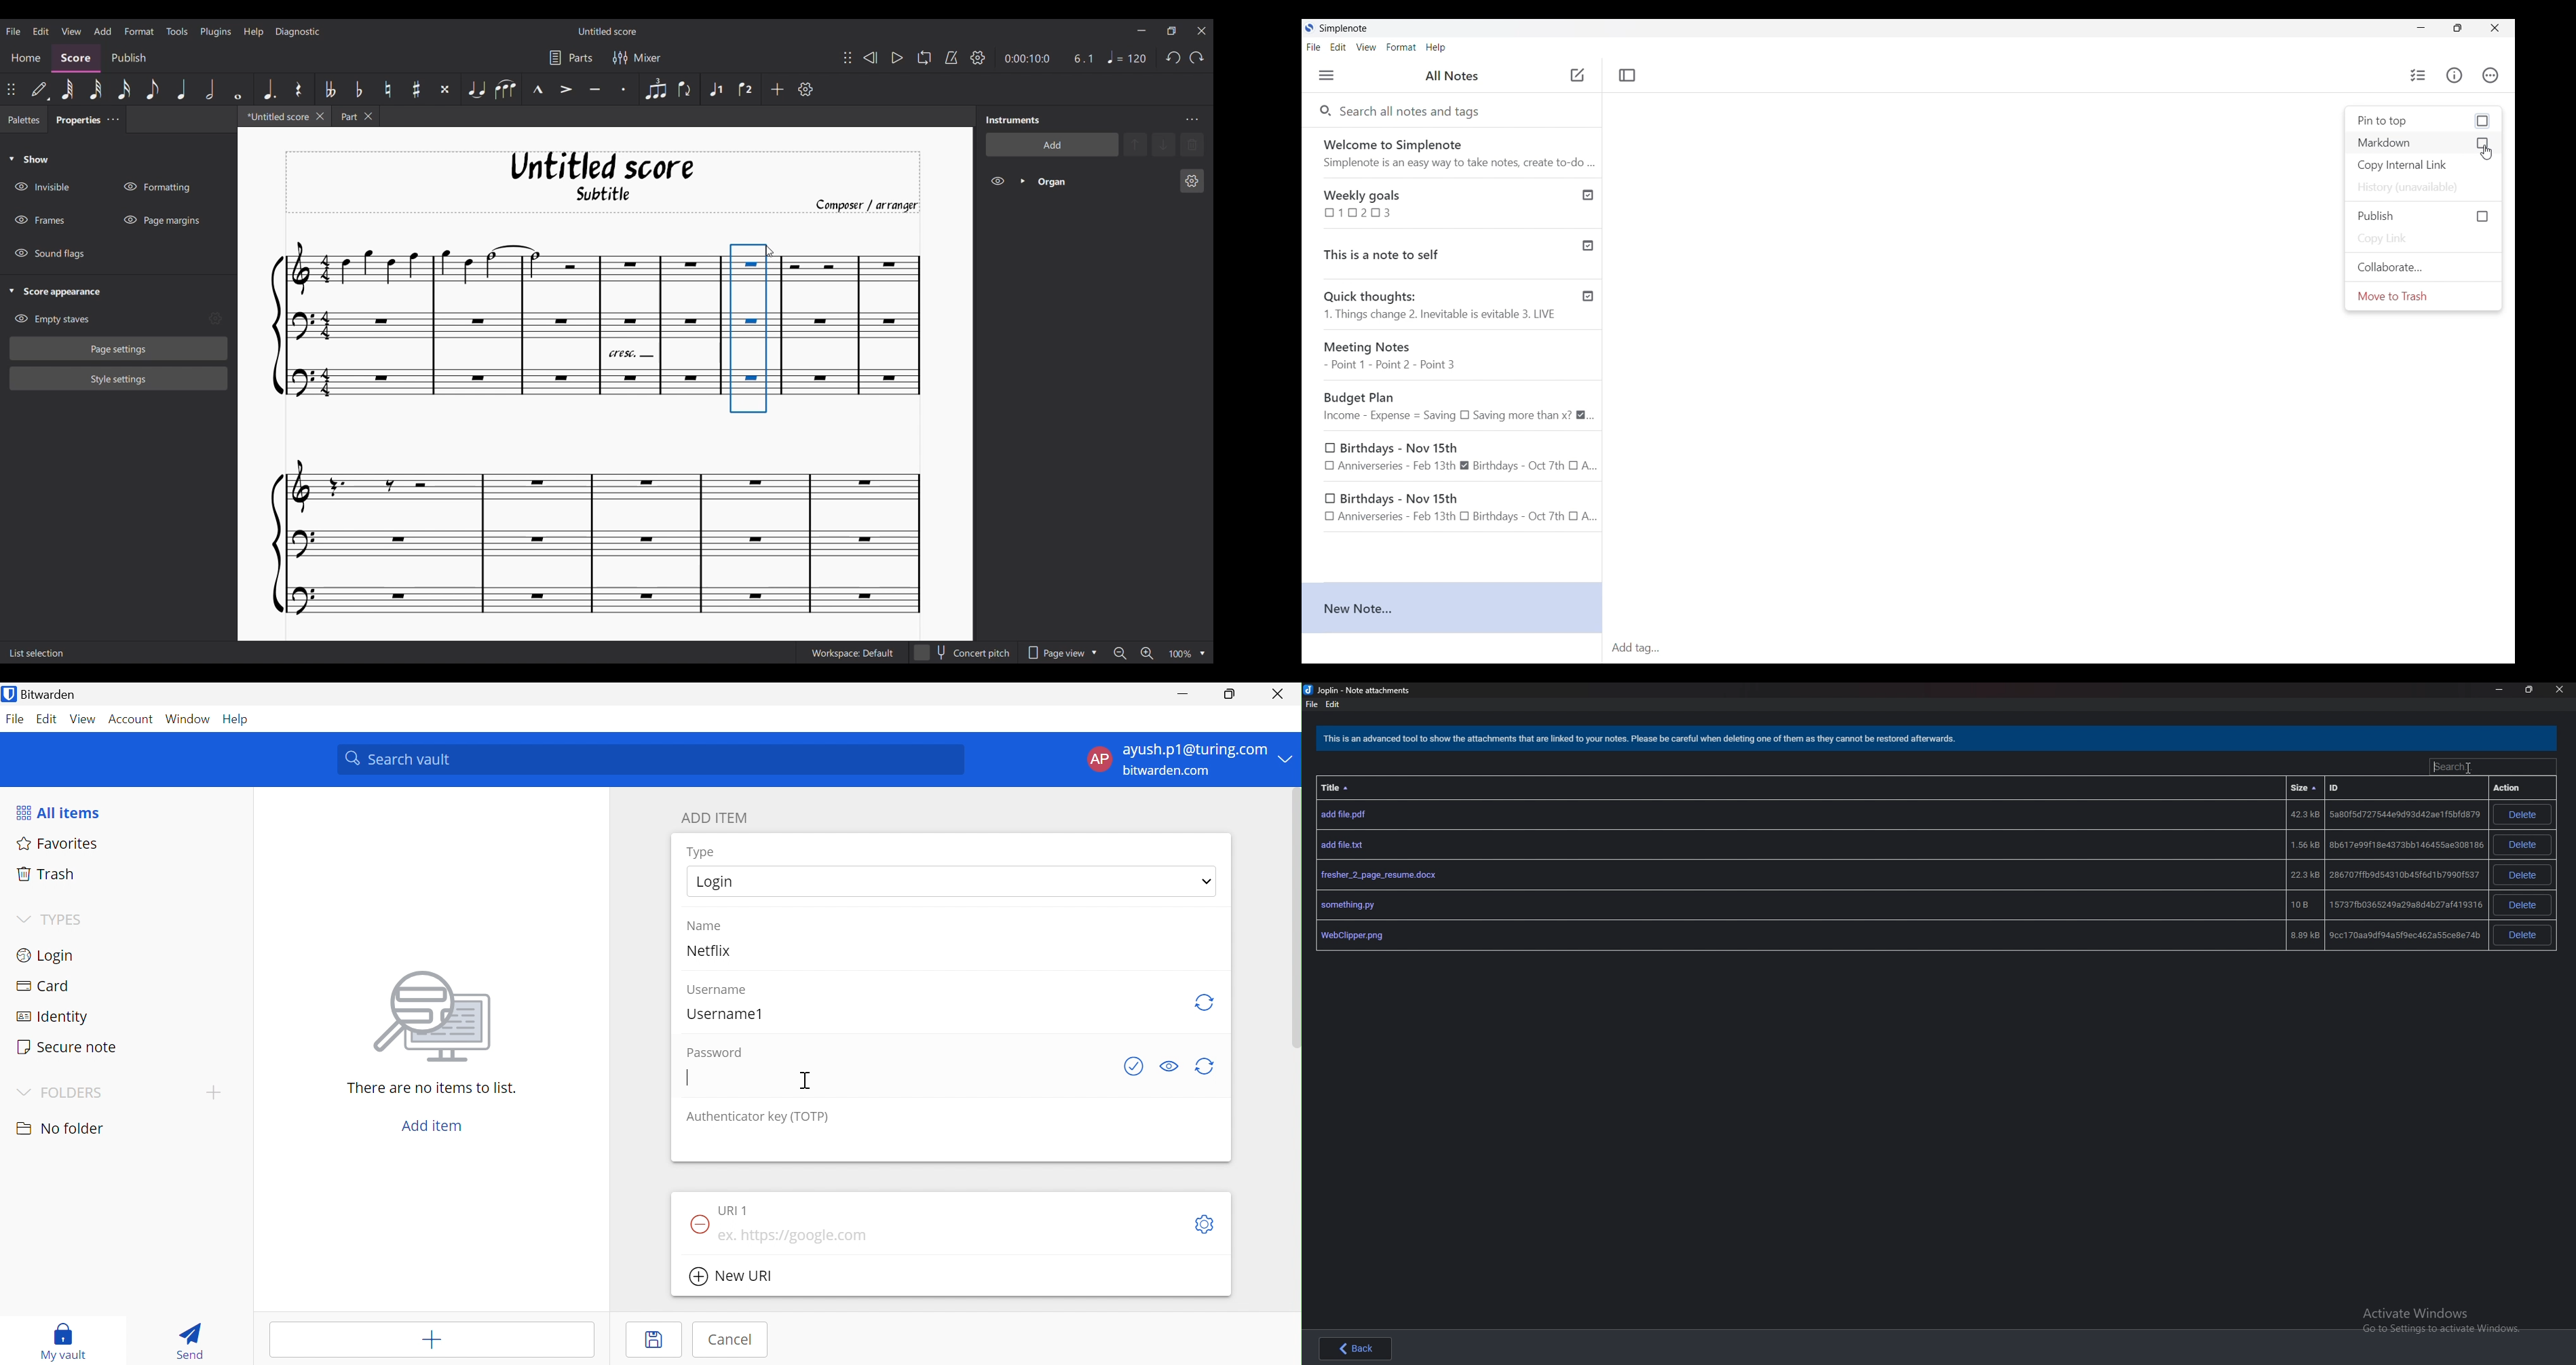  Describe the element at coordinates (570, 58) in the screenshot. I see `Parts settings` at that location.